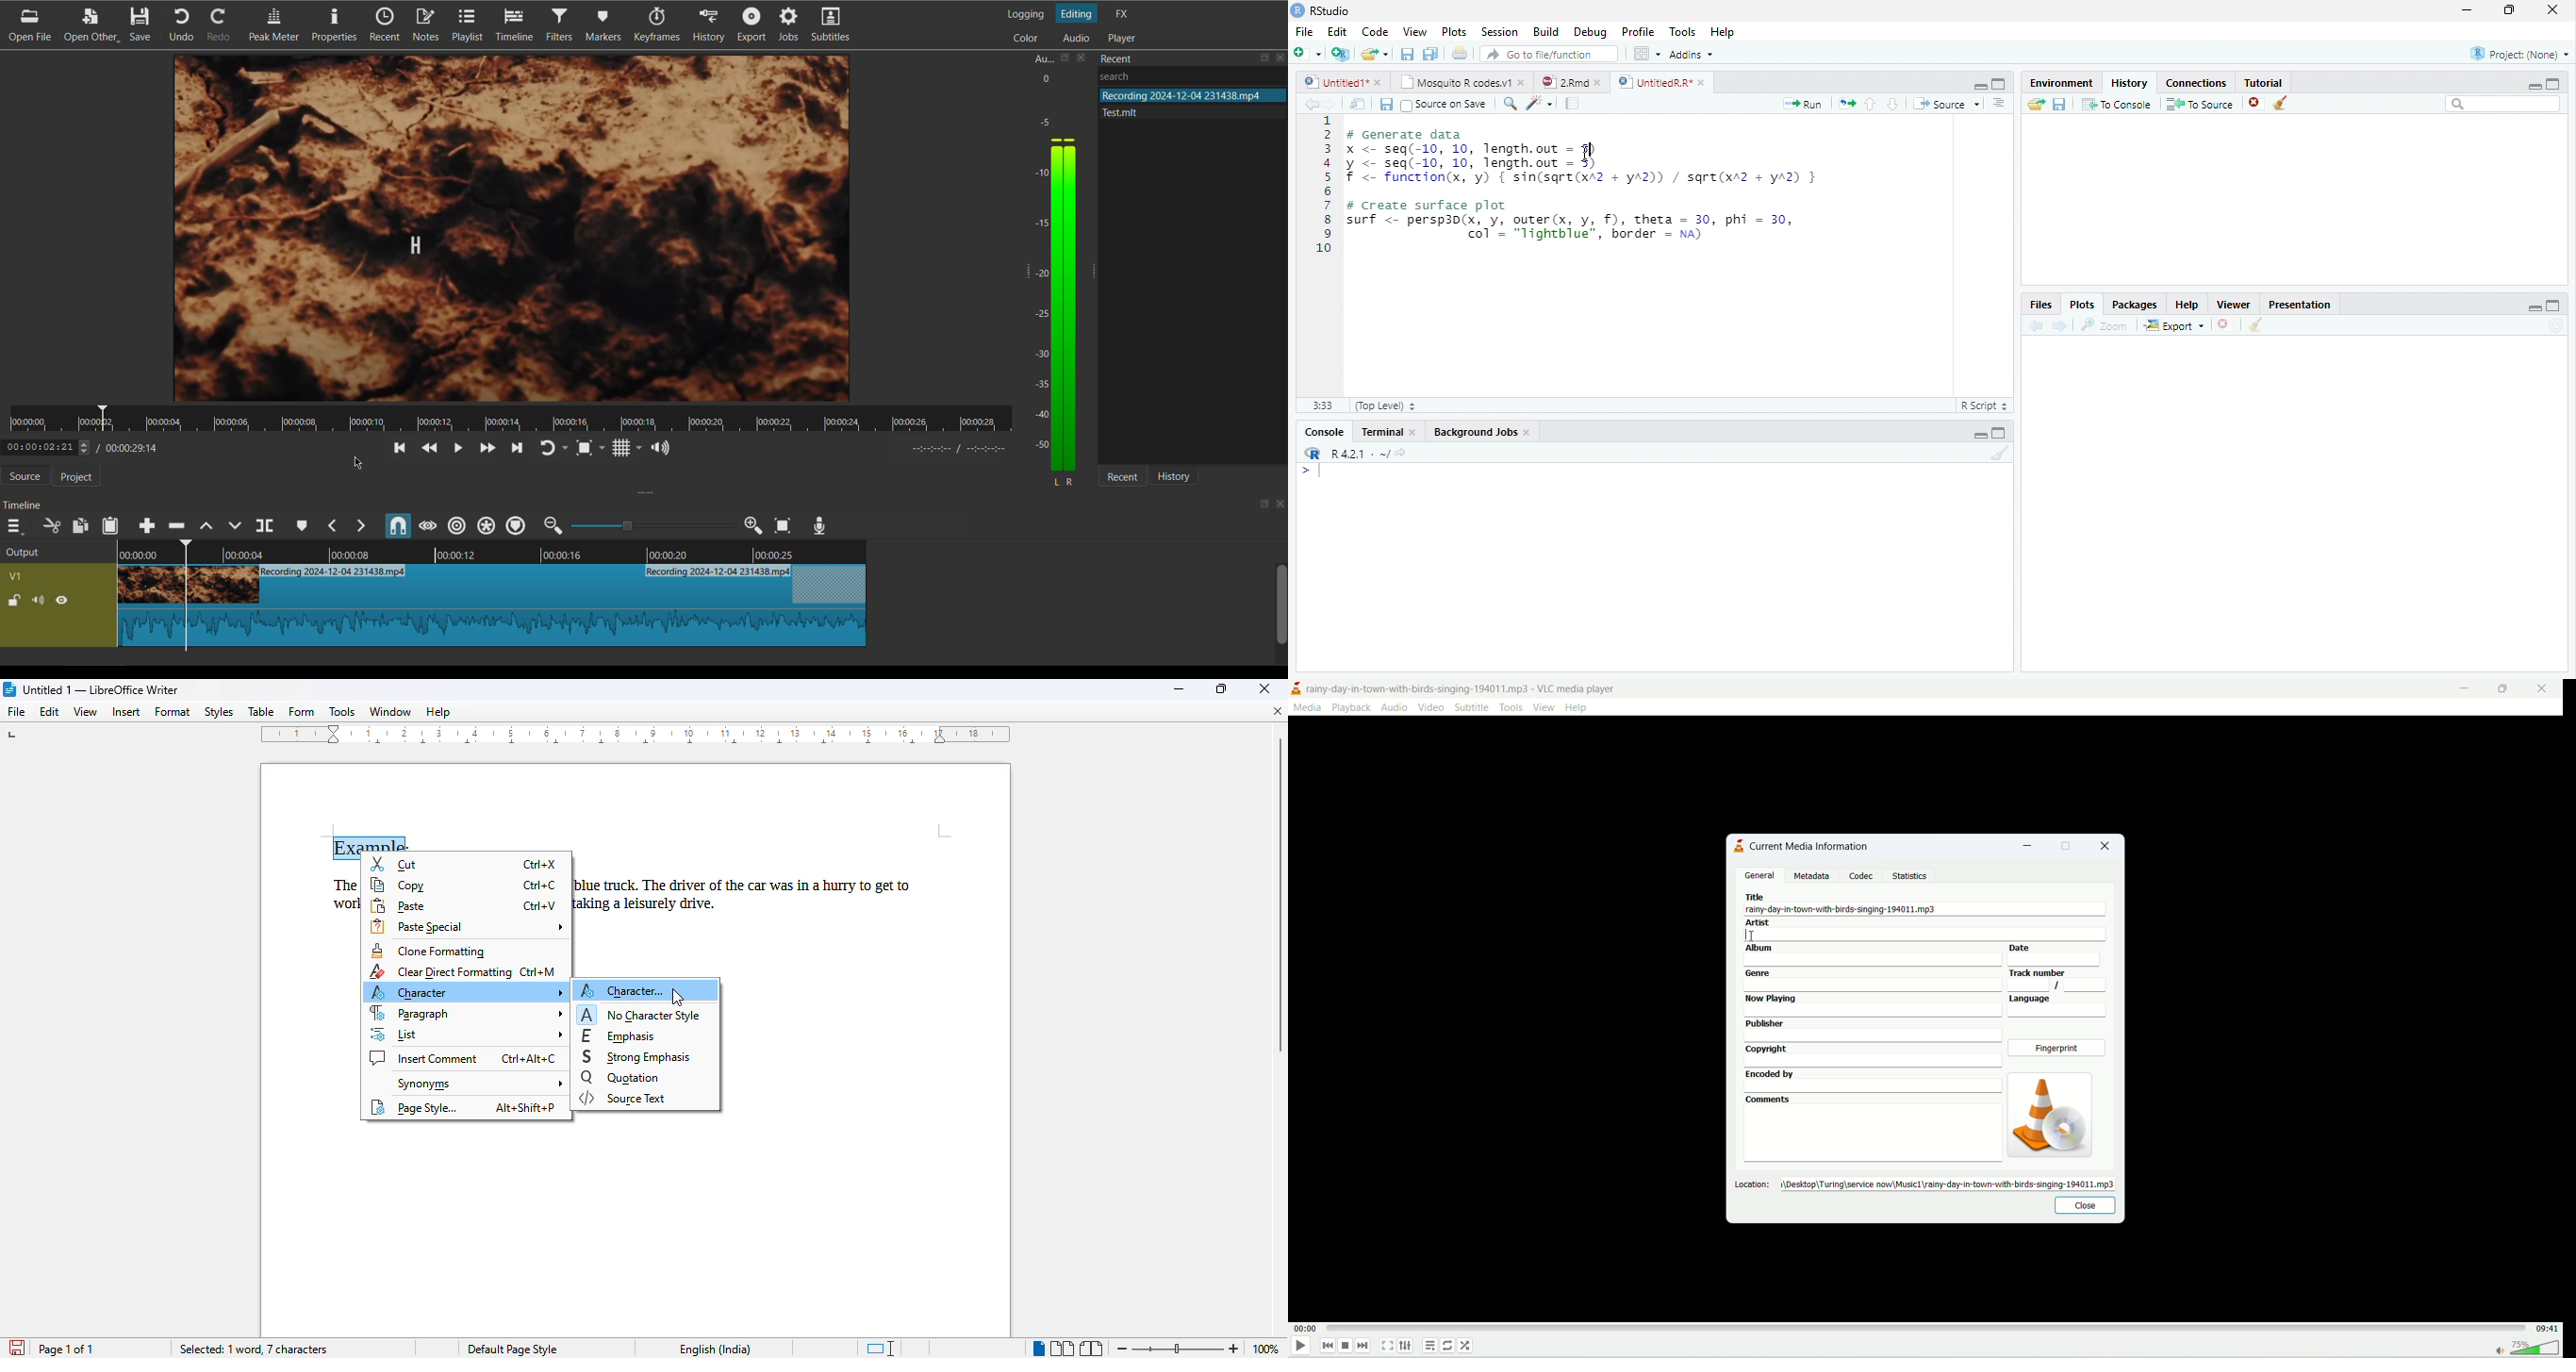 The image size is (2576, 1372). What do you see at coordinates (342, 711) in the screenshot?
I see `tools` at bounding box center [342, 711].